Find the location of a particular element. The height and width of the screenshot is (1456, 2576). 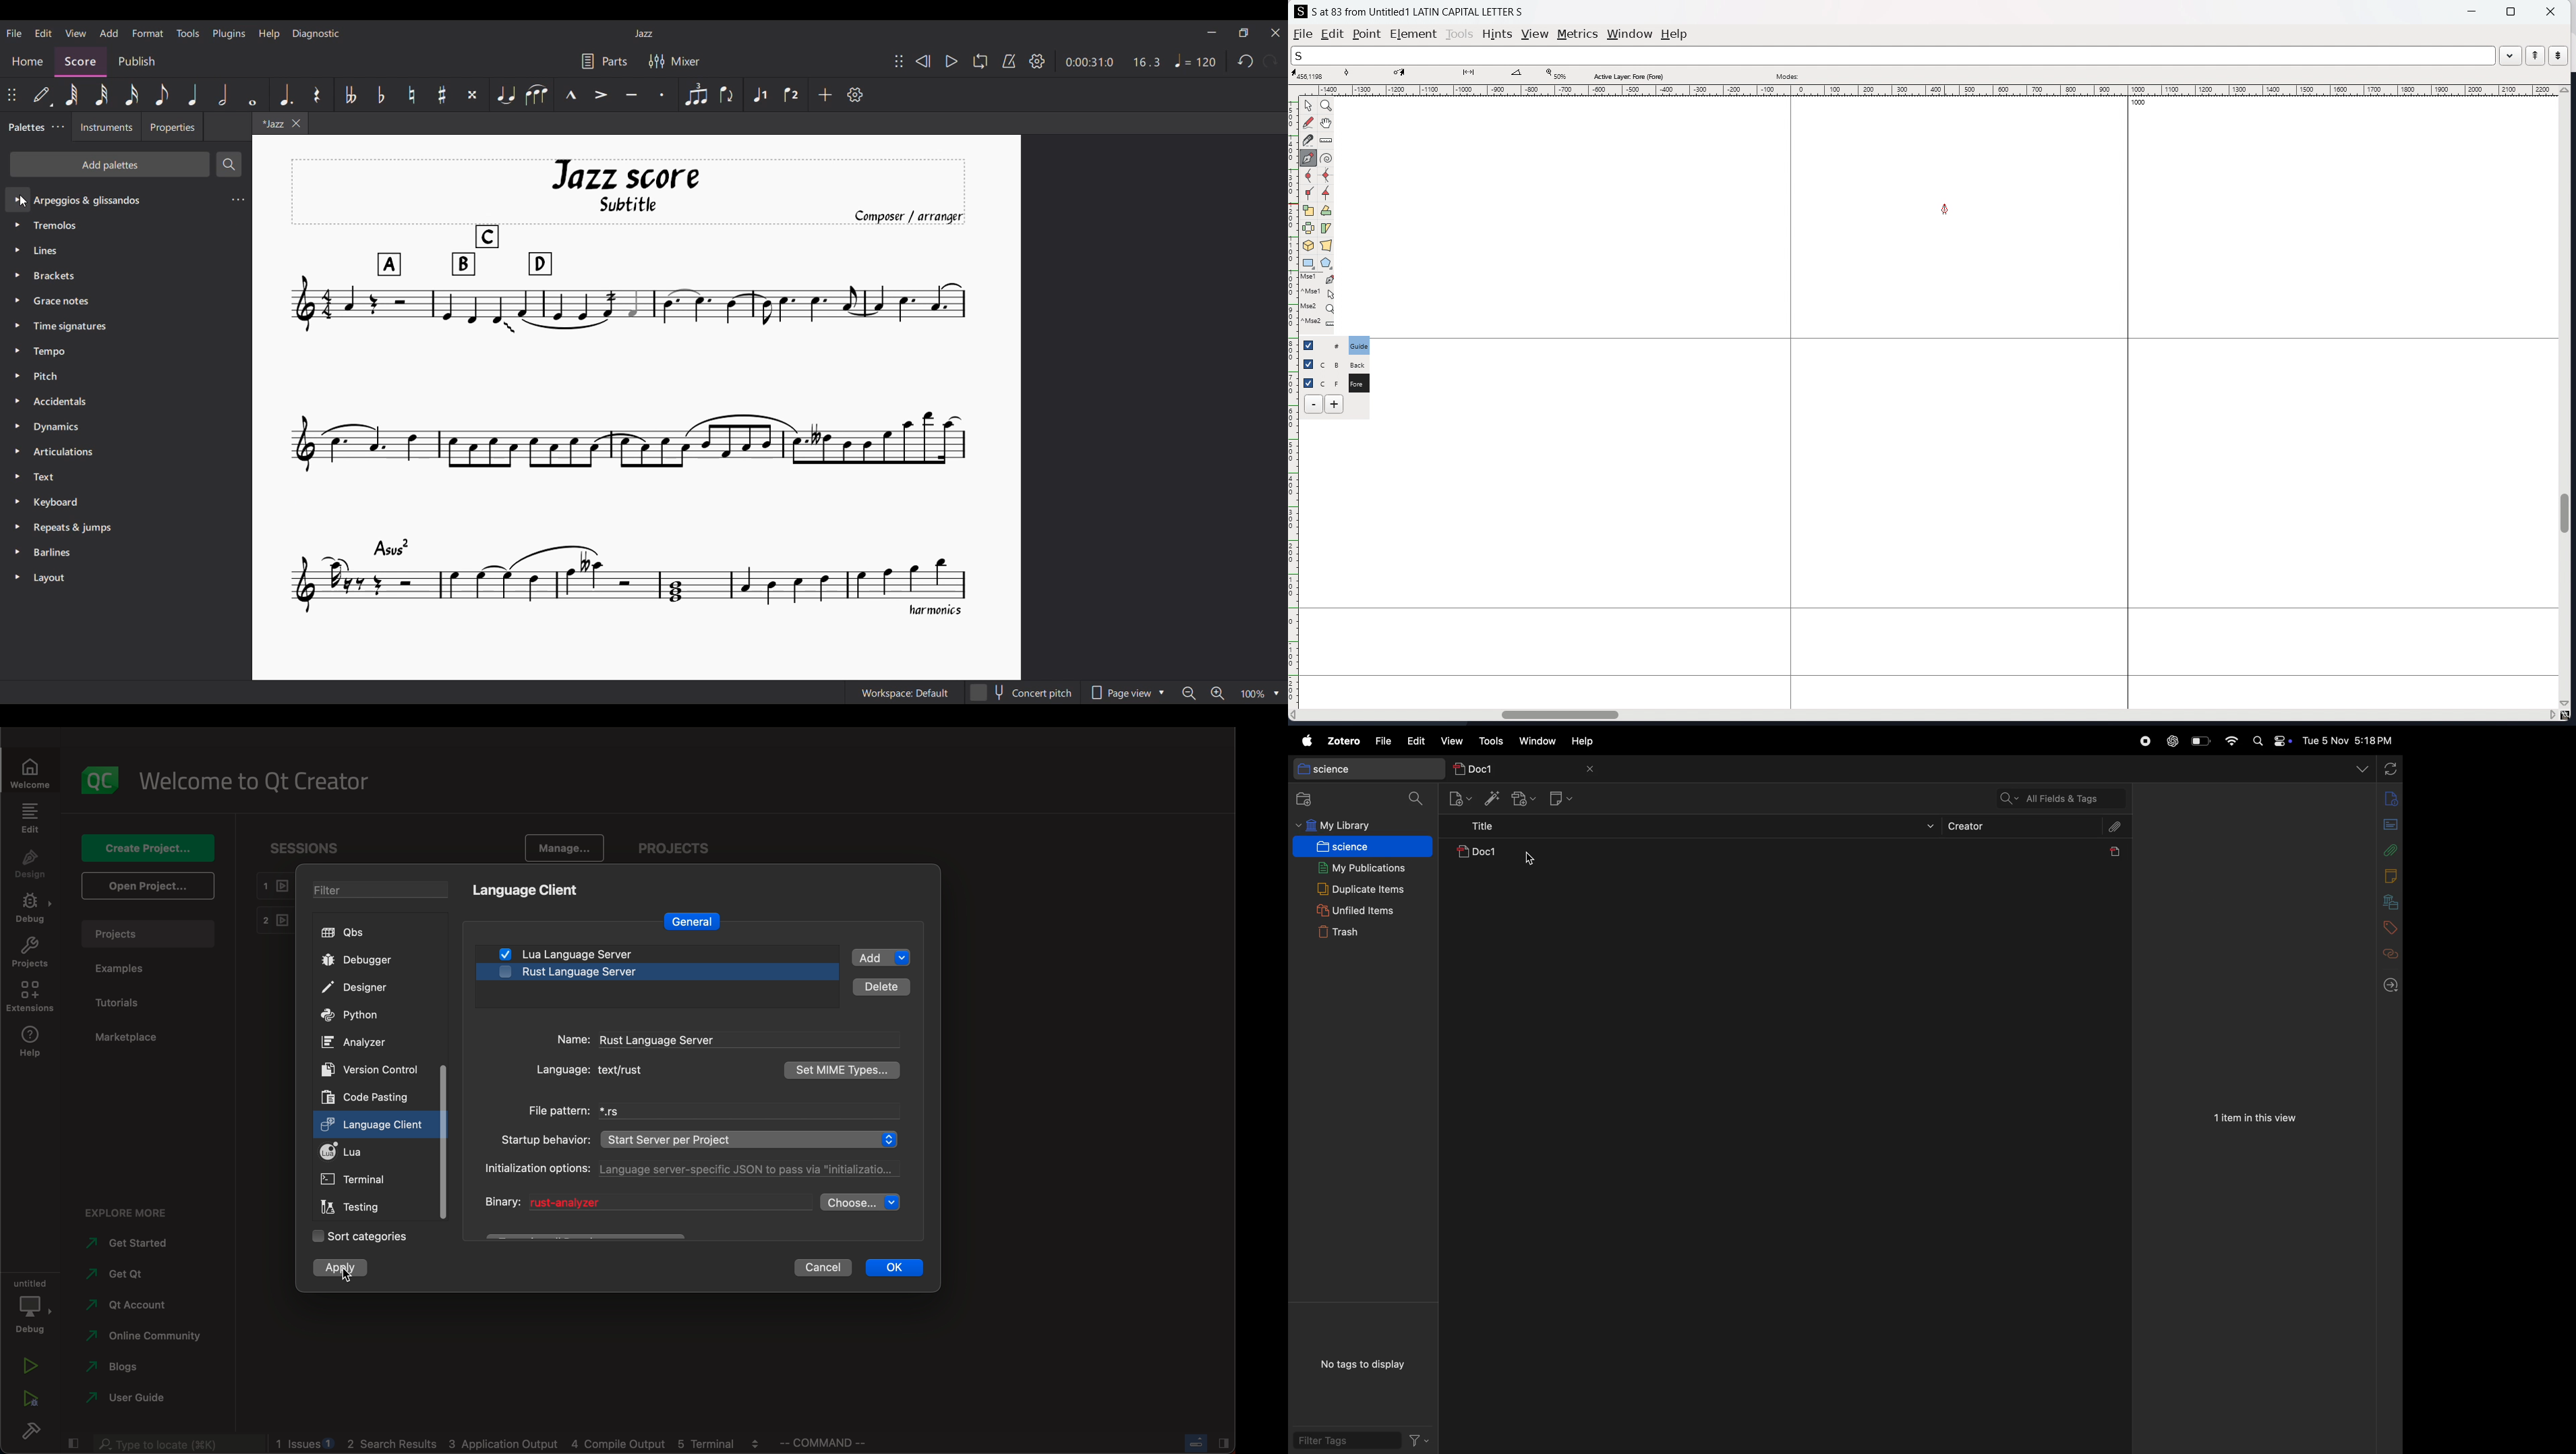

Duration and ratio is located at coordinates (1113, 62).